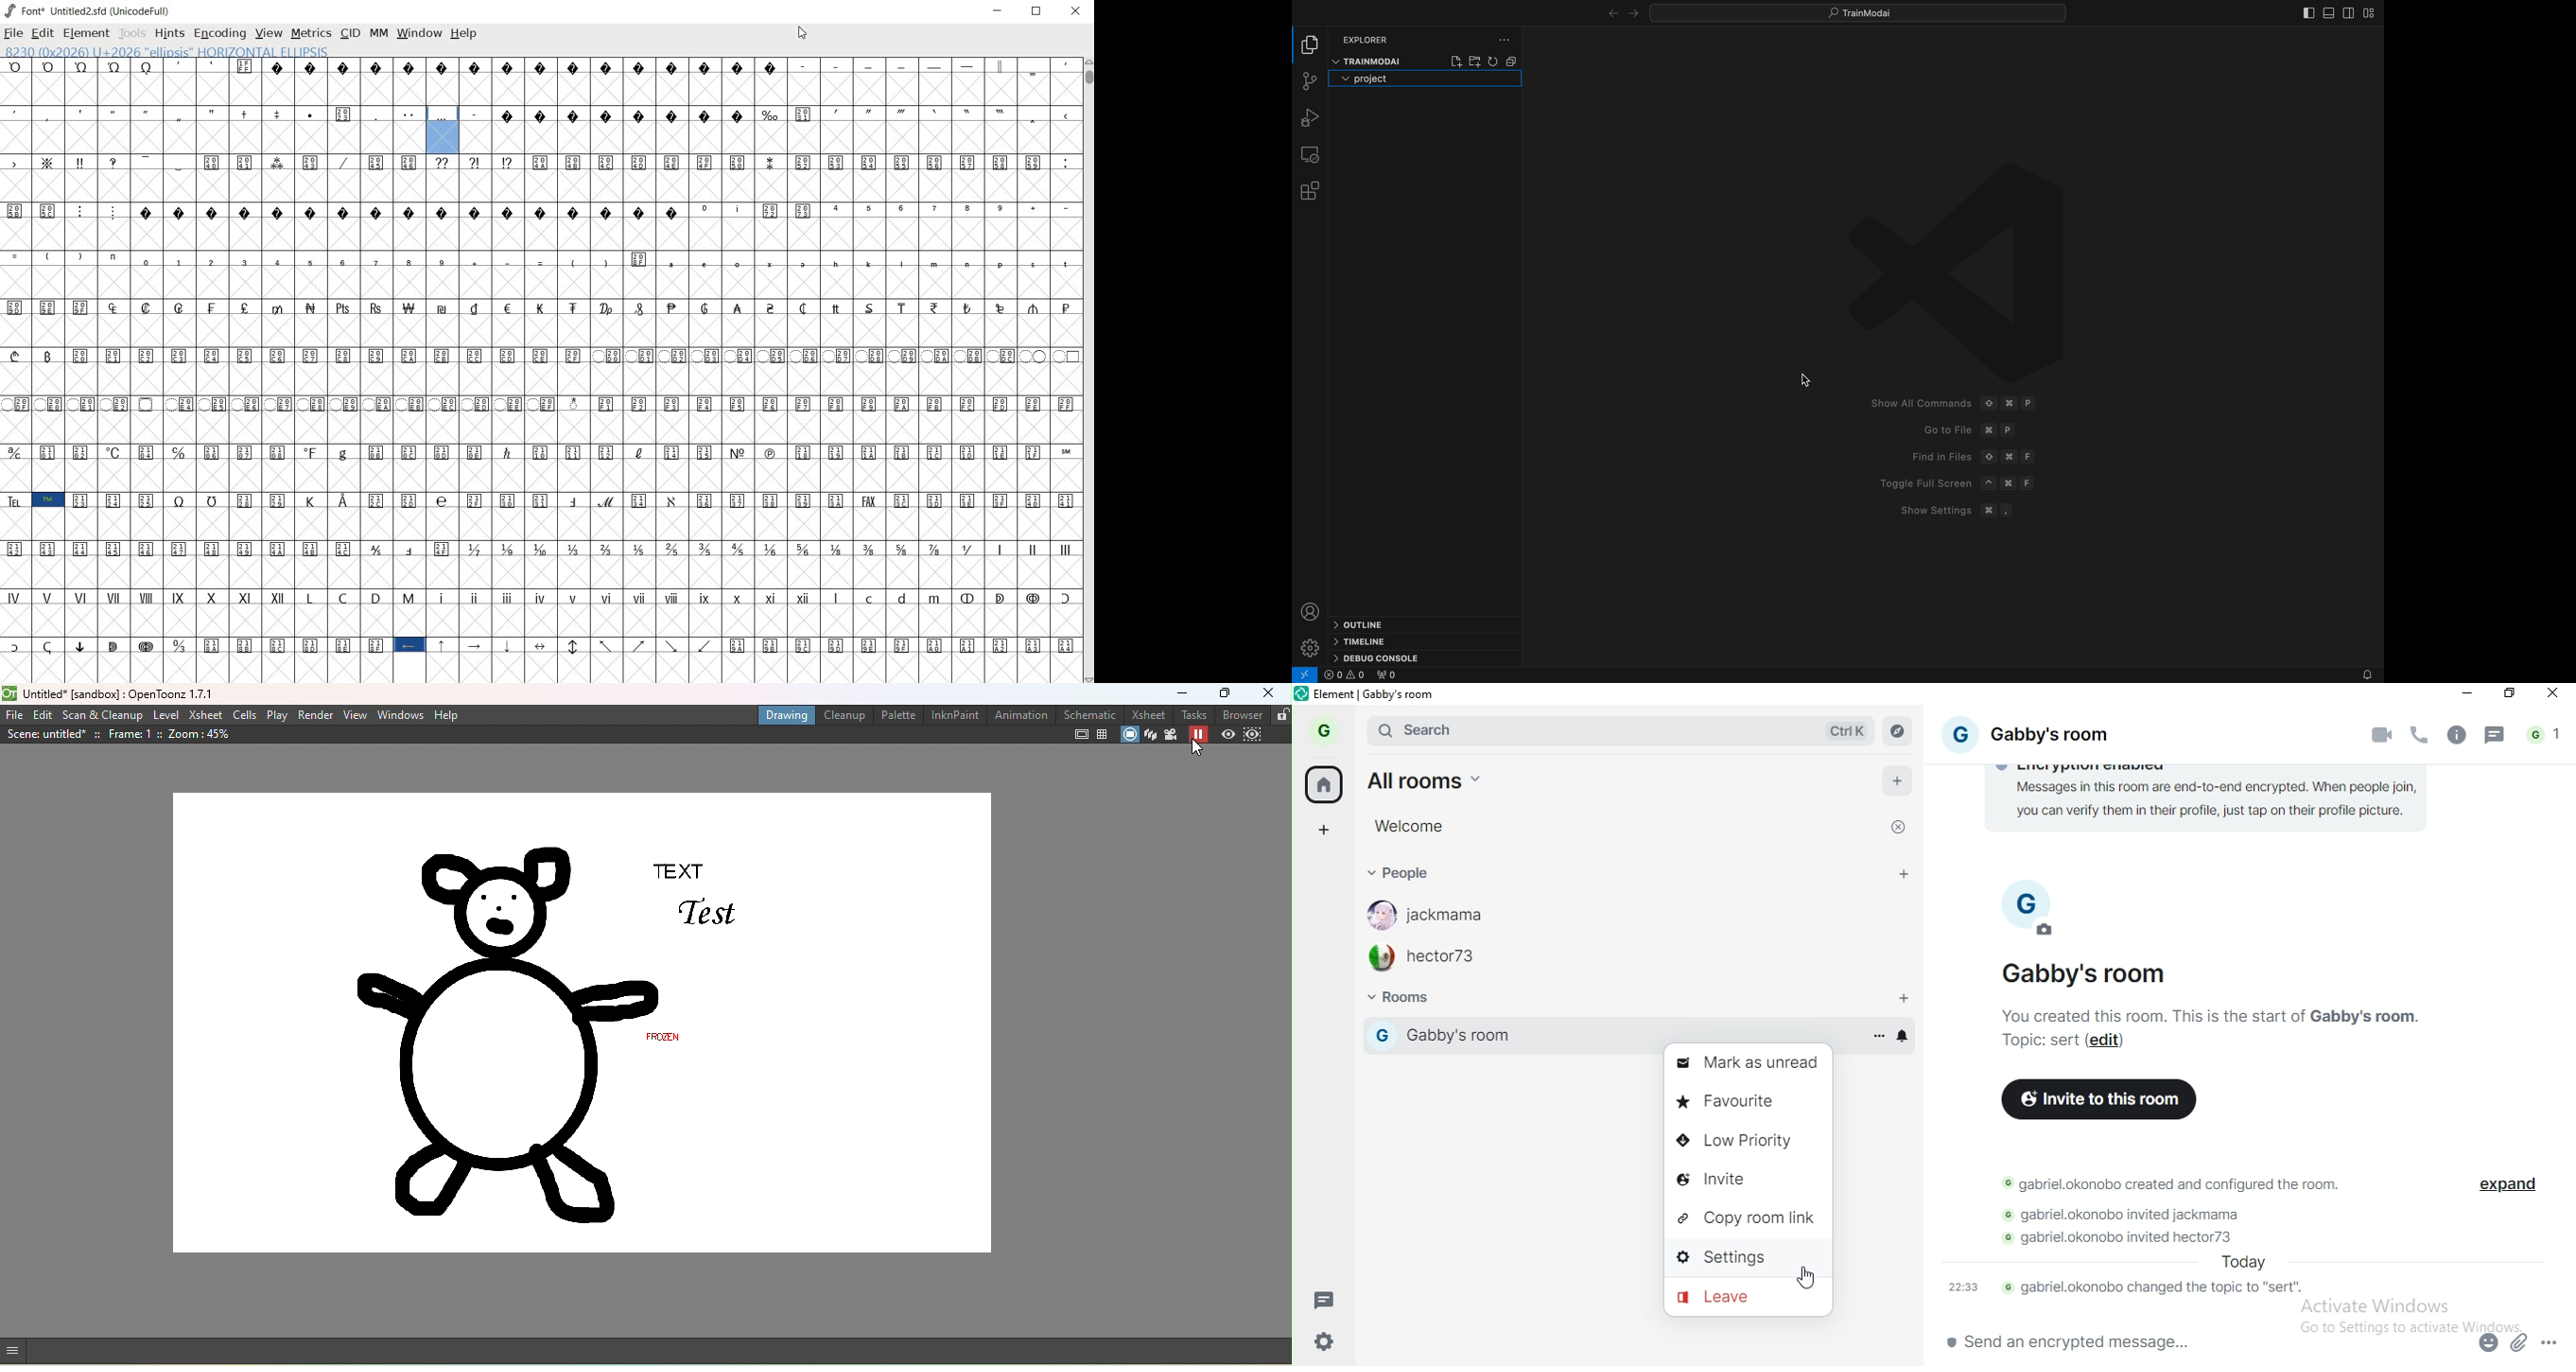  Describe the element at coordinates (1803, 1278) in the screenshot. I see `cursor` at that location.